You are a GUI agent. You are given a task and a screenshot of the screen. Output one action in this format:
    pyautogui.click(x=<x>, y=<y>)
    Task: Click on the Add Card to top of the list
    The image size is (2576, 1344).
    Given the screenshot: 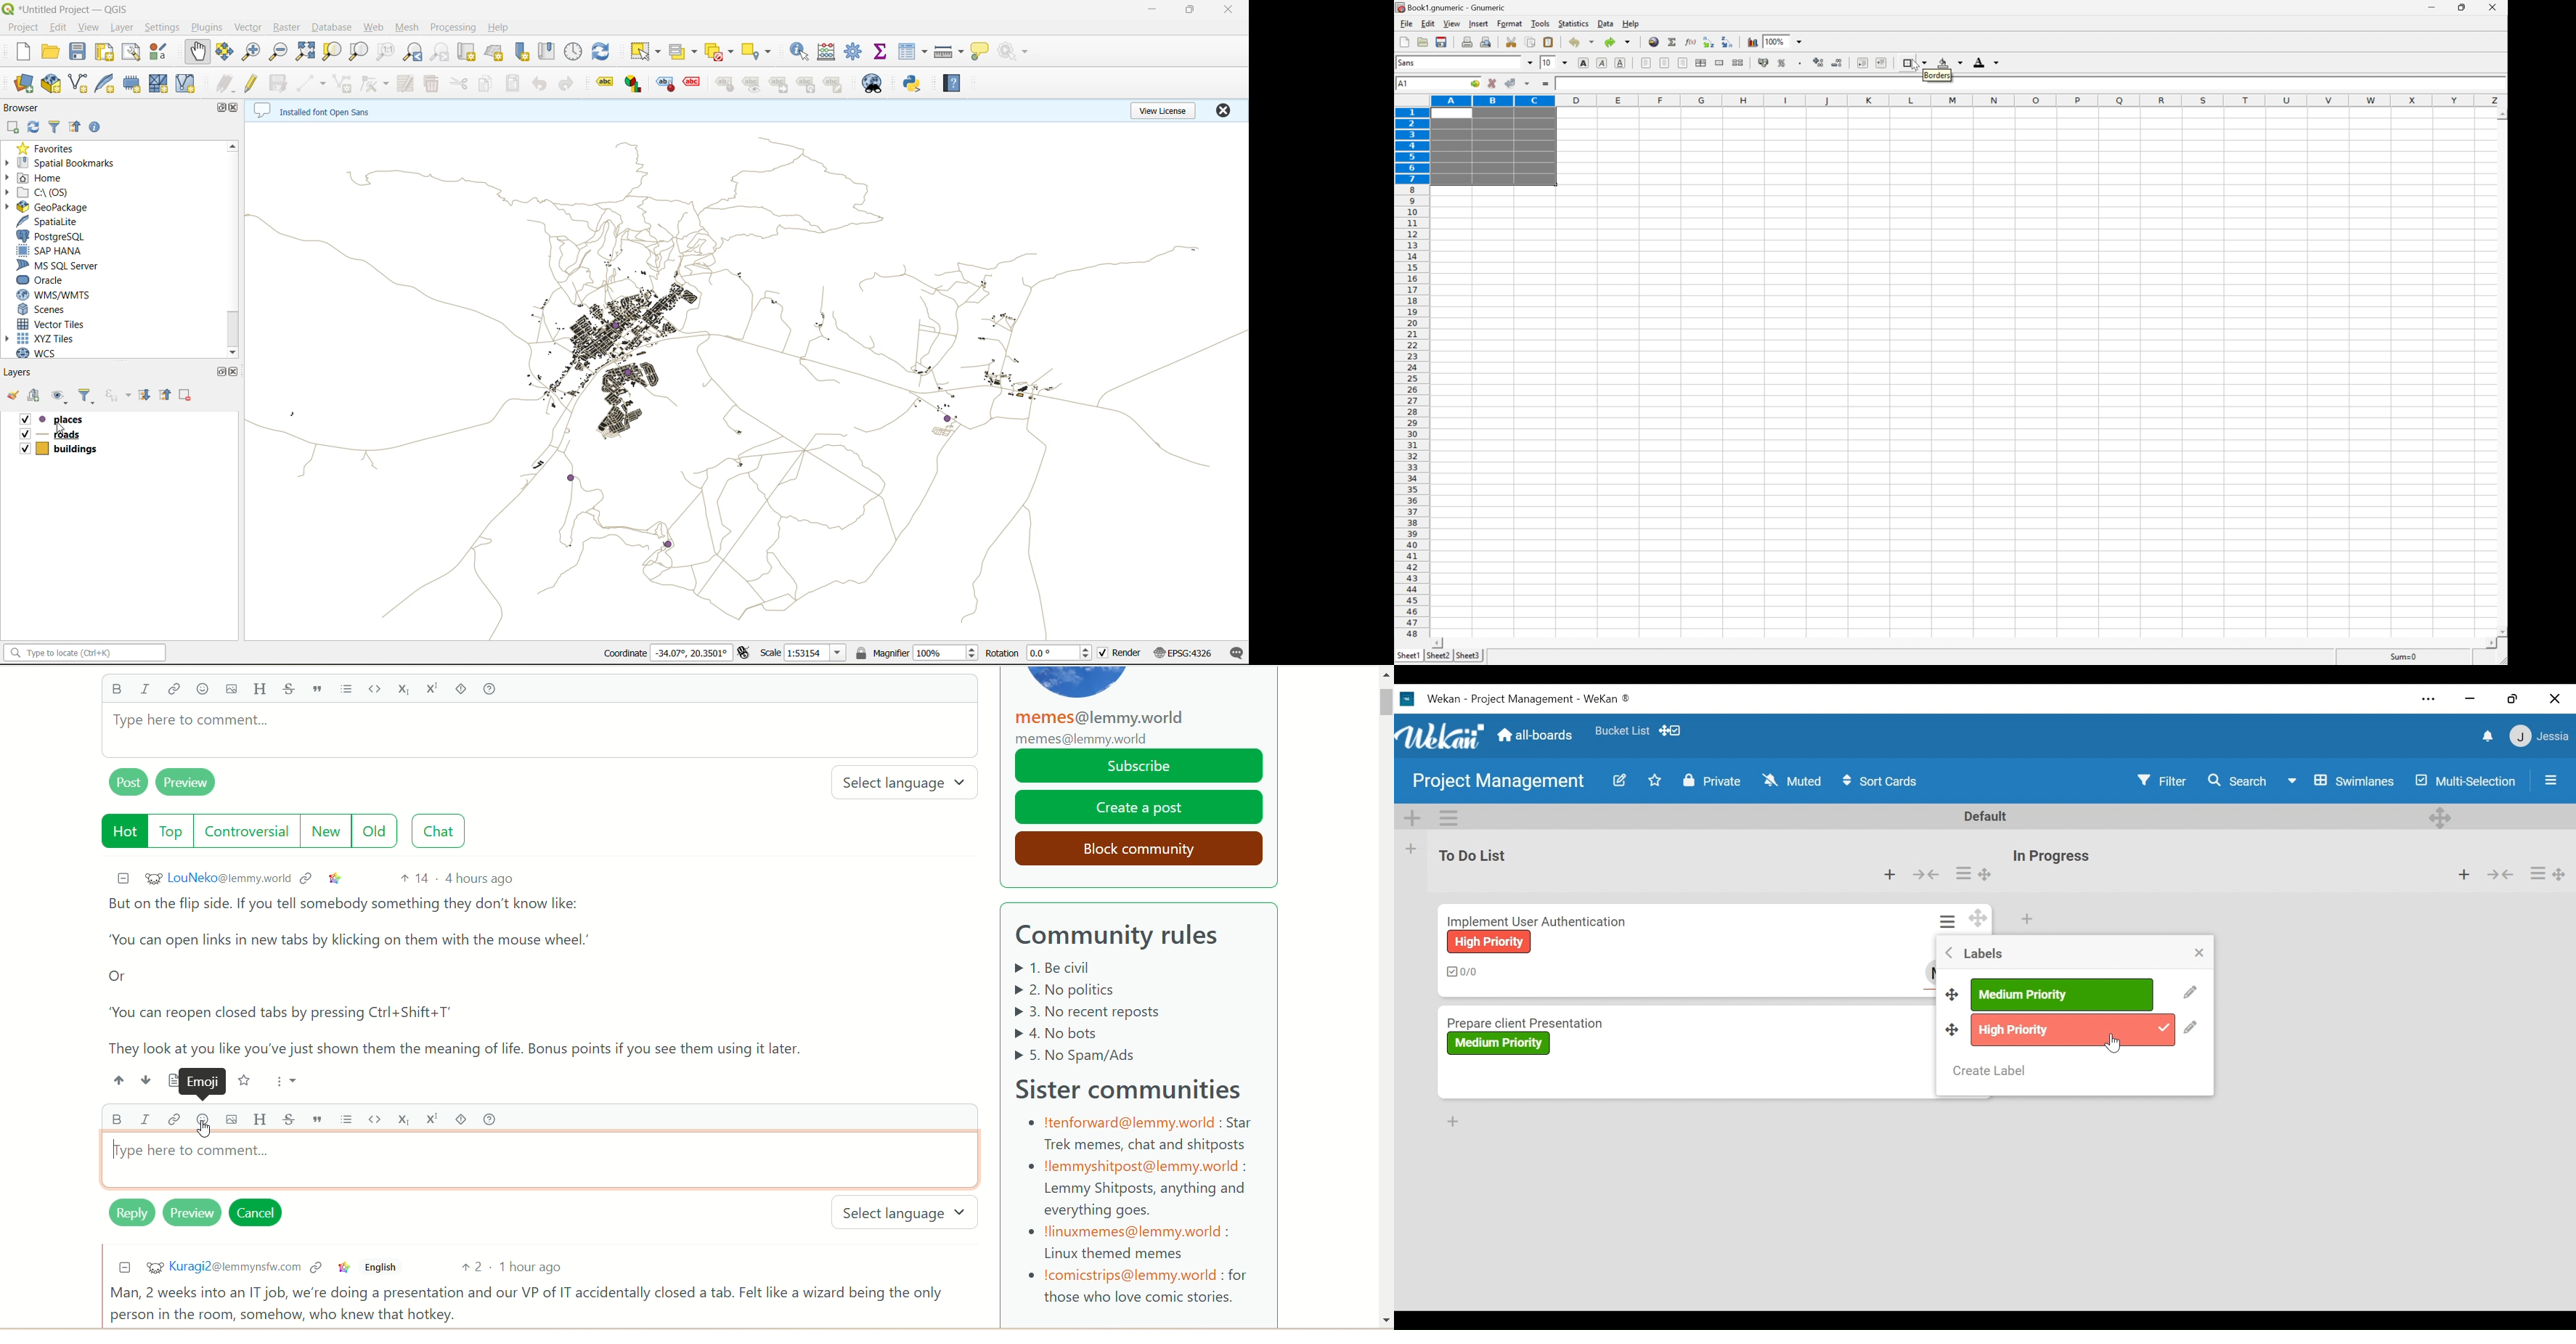 What is the action you would take?
    pyautogui.click(x=2464, y=873)
    